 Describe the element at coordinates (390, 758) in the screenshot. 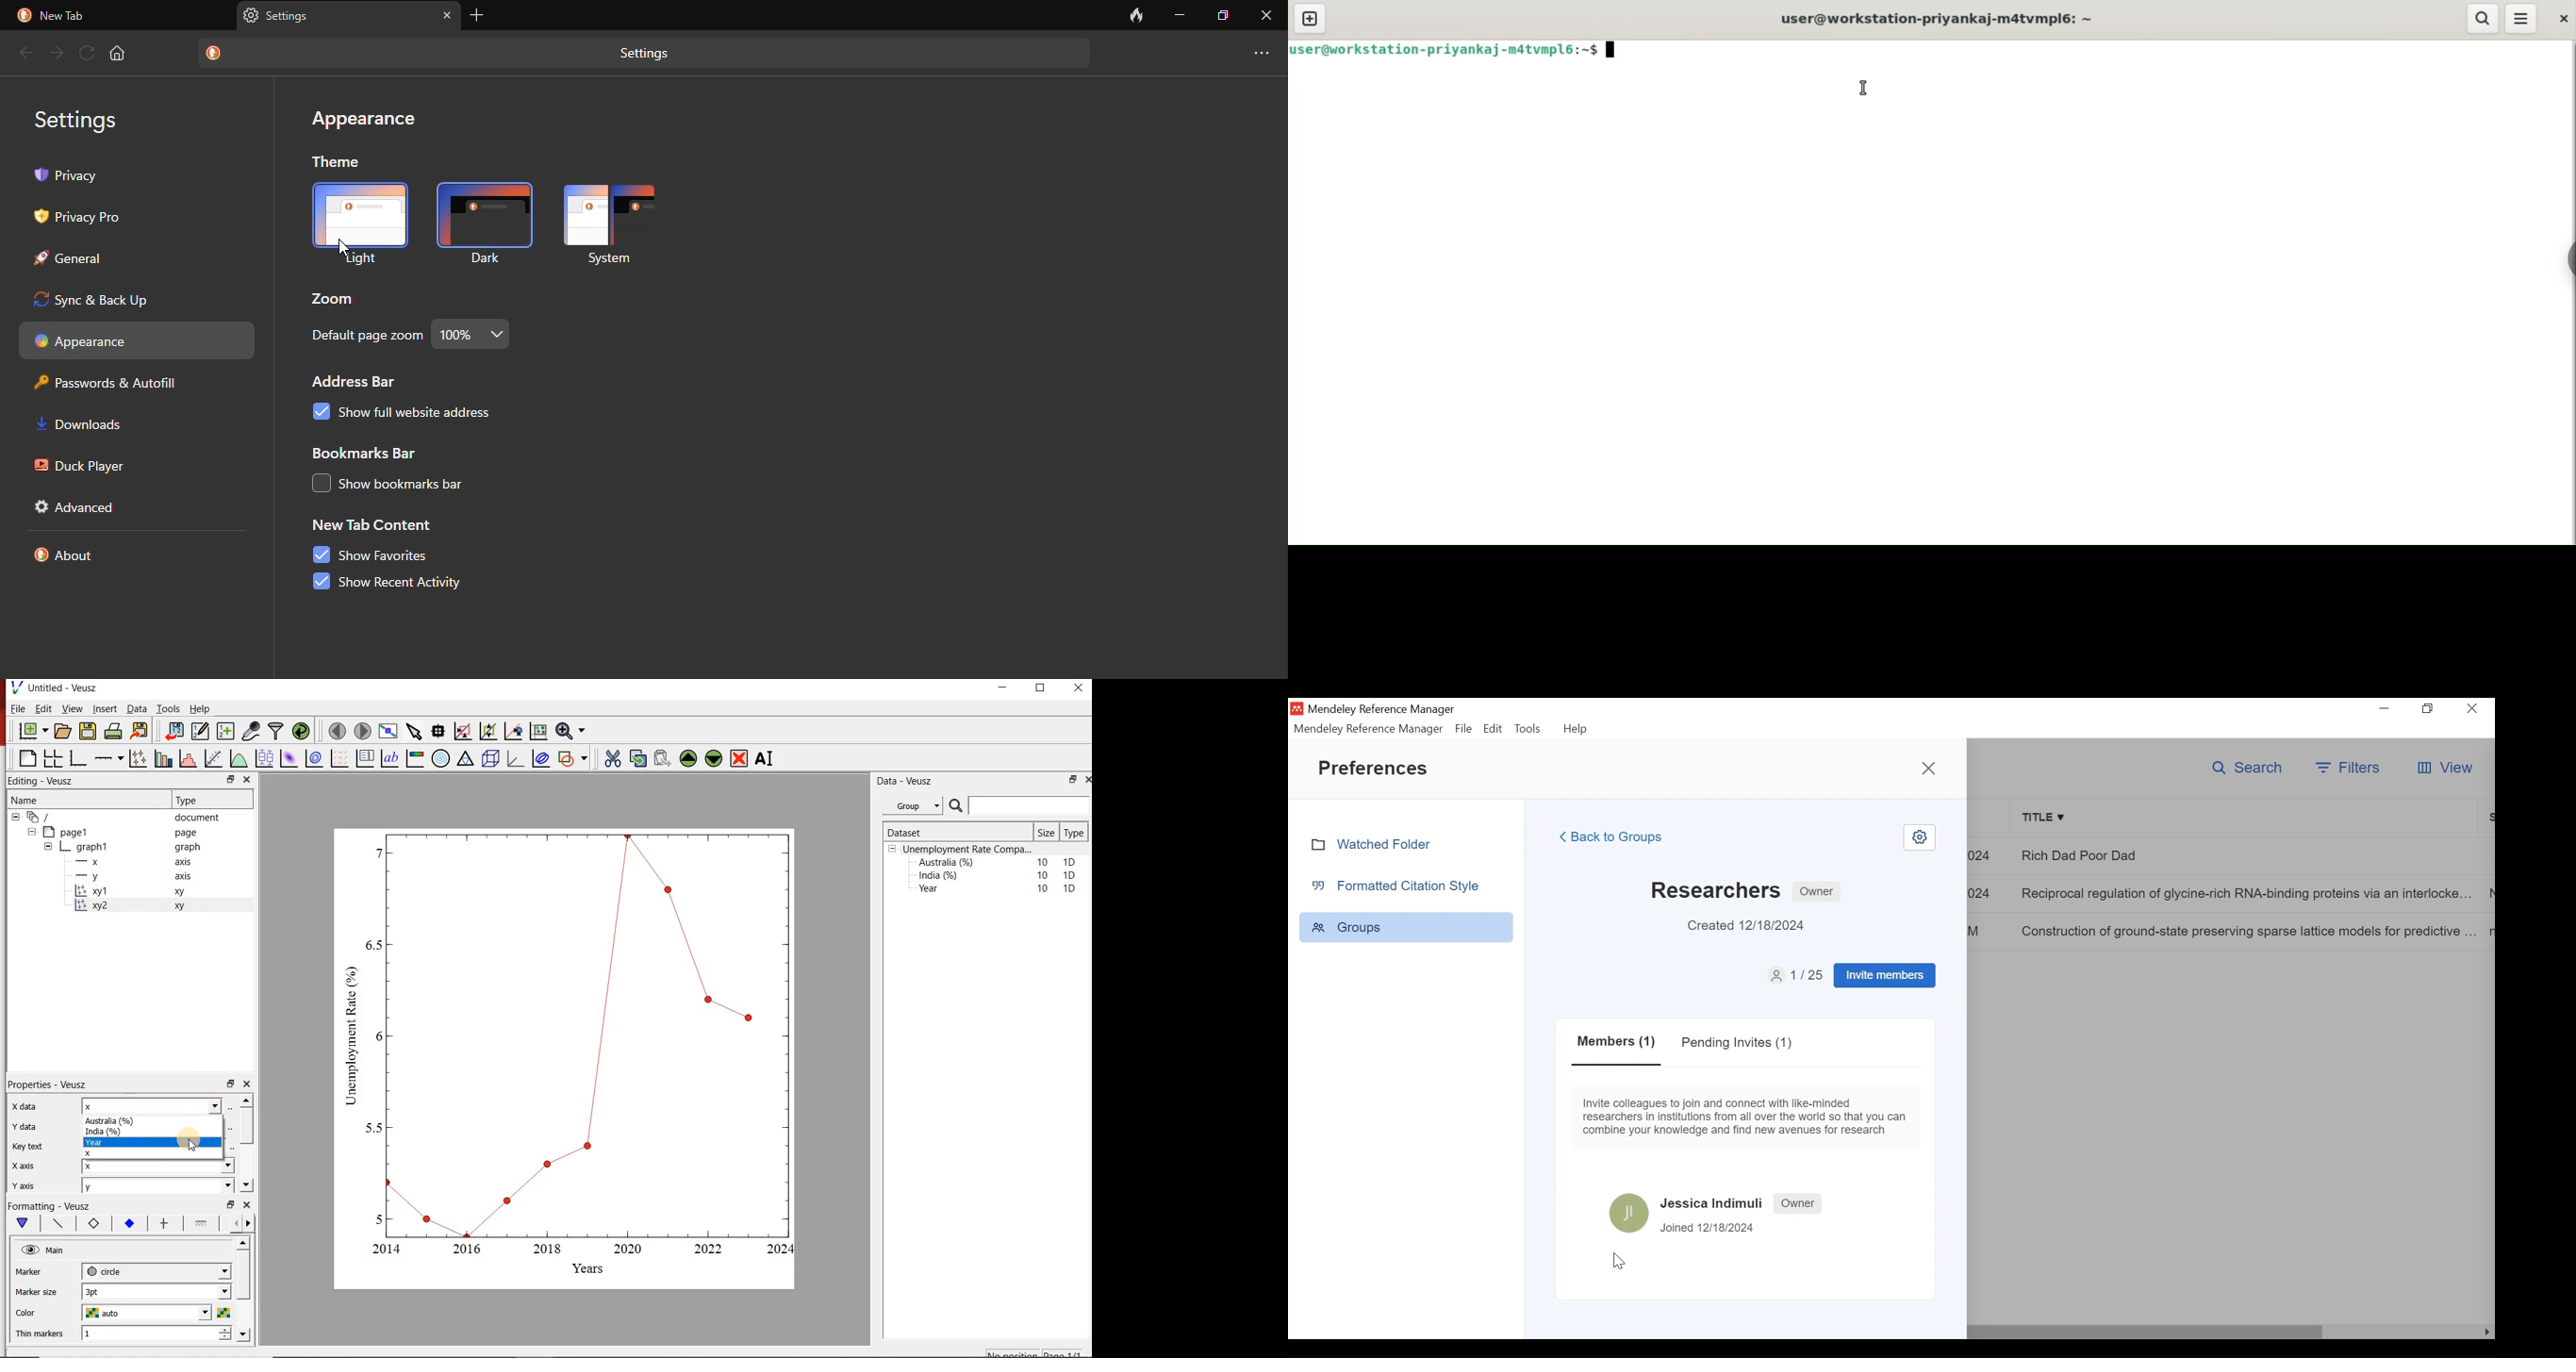

I see `text label` at that location.